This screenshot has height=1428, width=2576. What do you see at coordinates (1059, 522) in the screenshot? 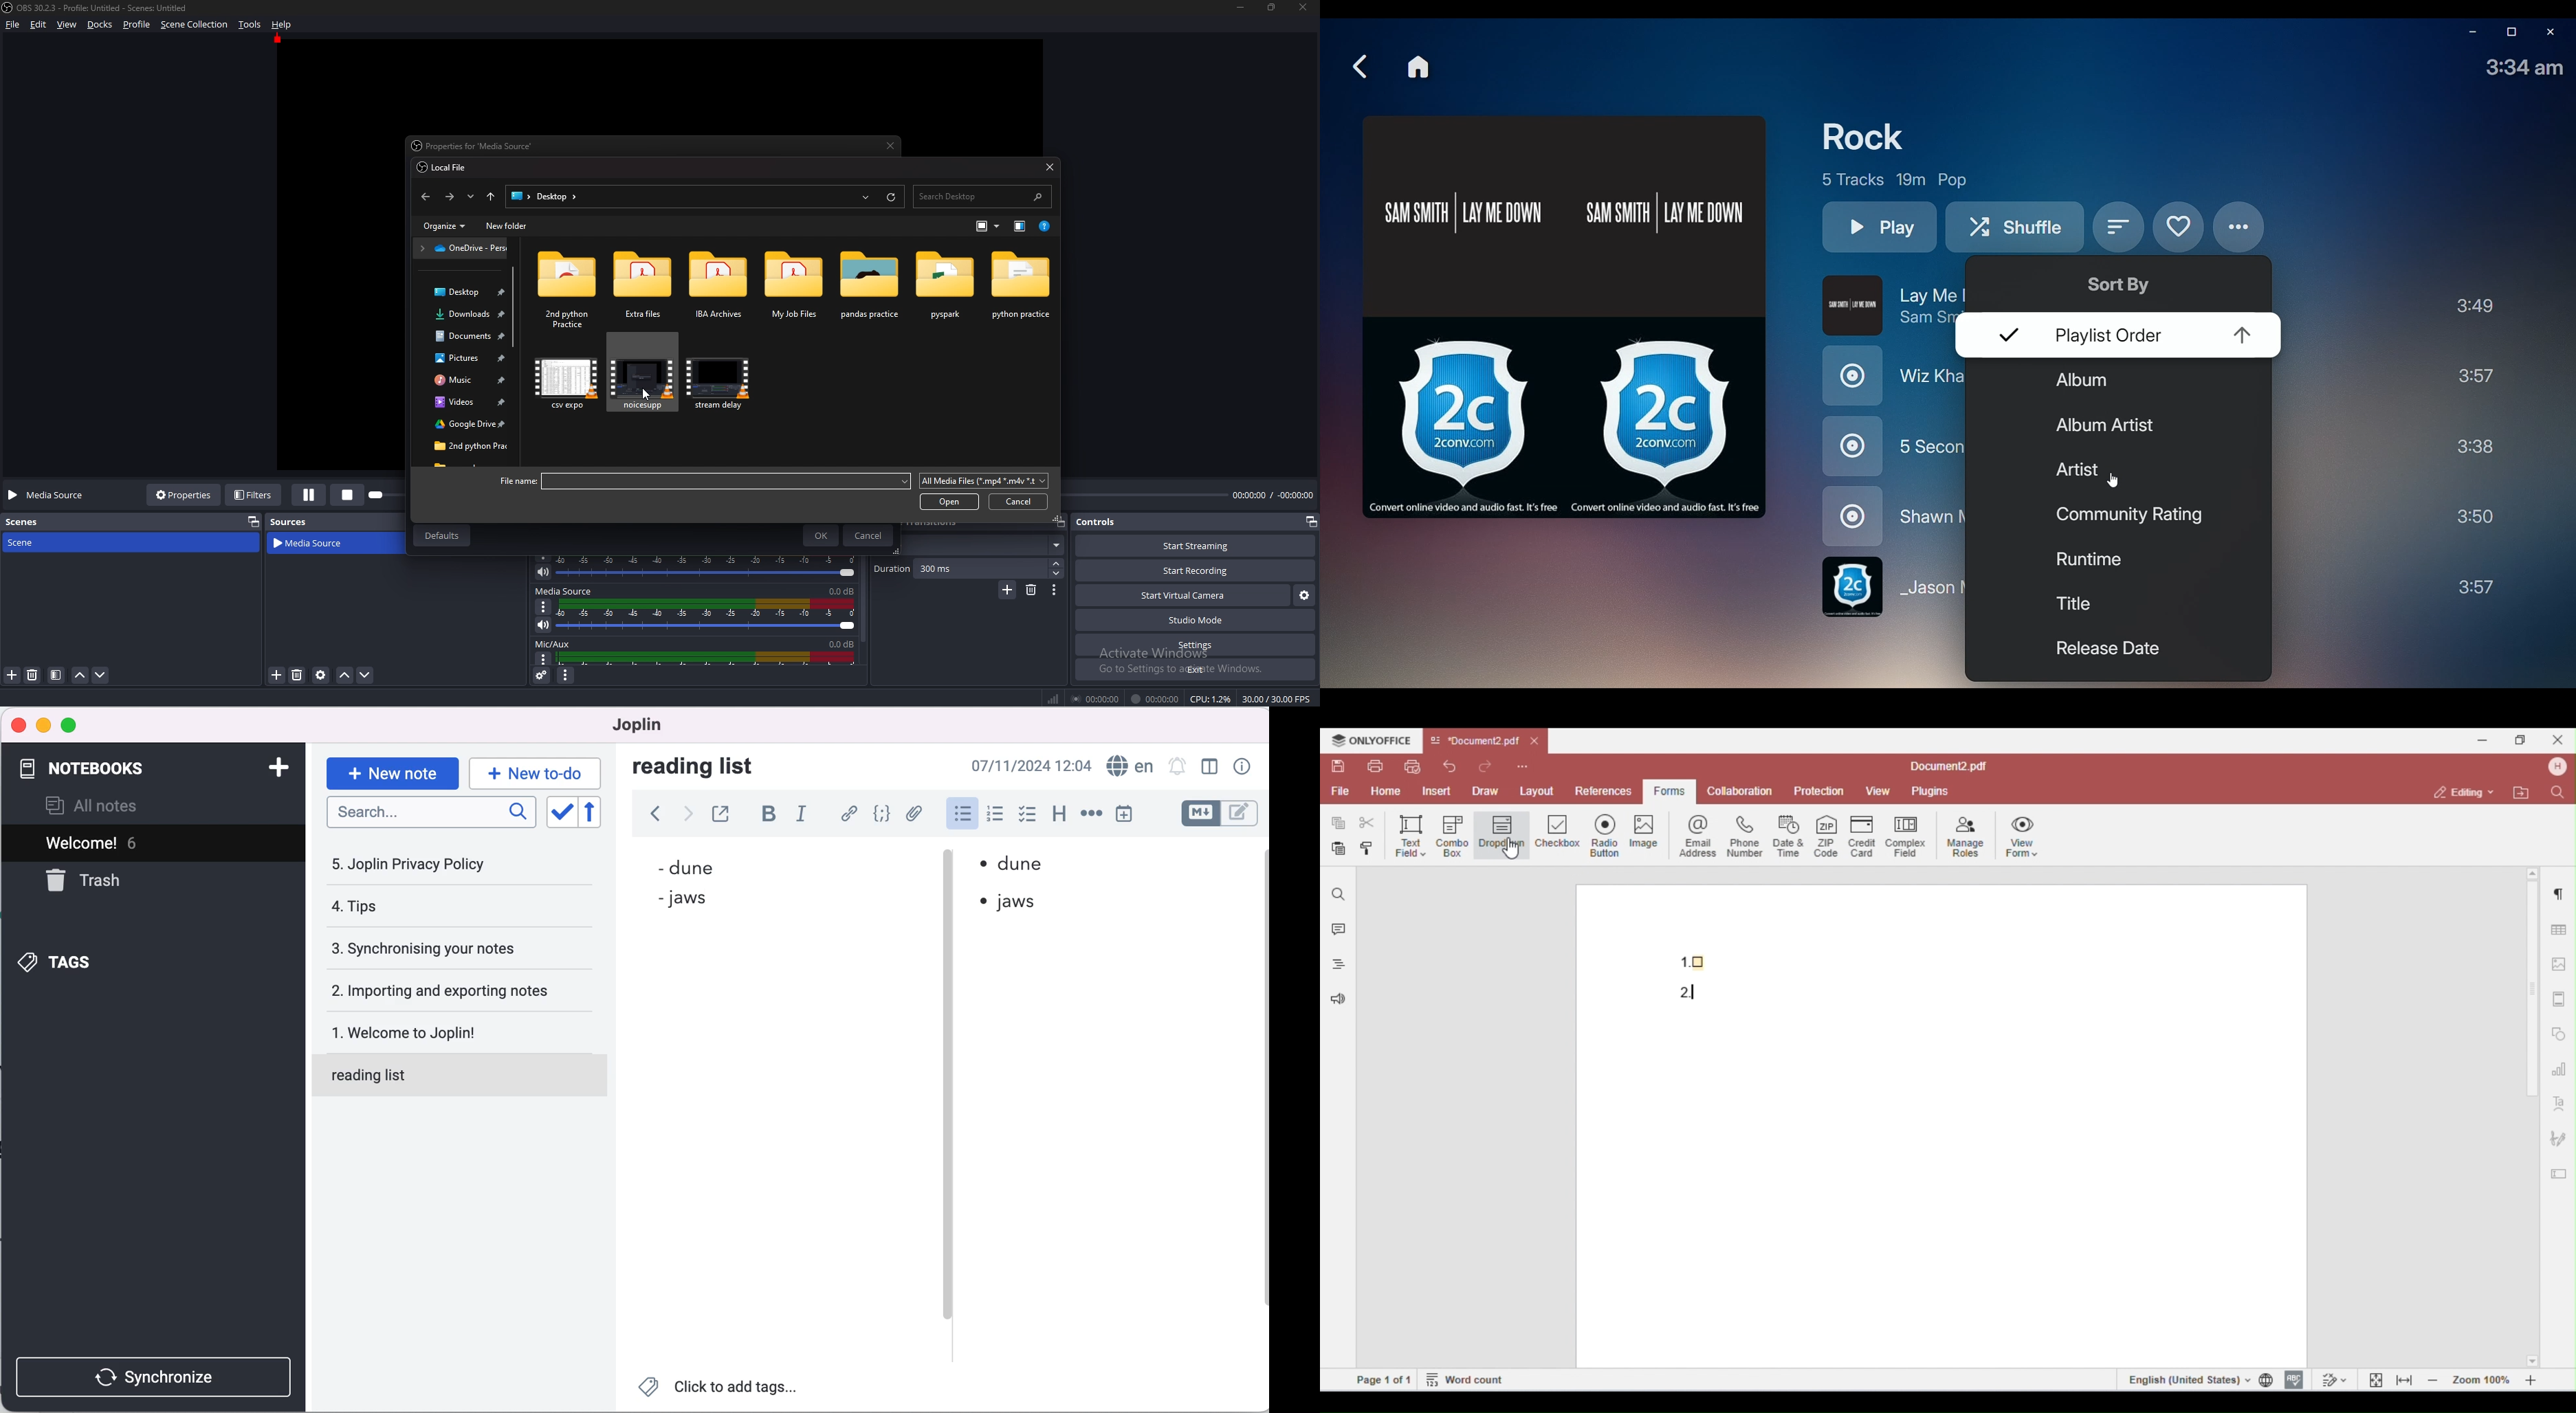
I see `Pop out` at bounding box center [1059, 522].